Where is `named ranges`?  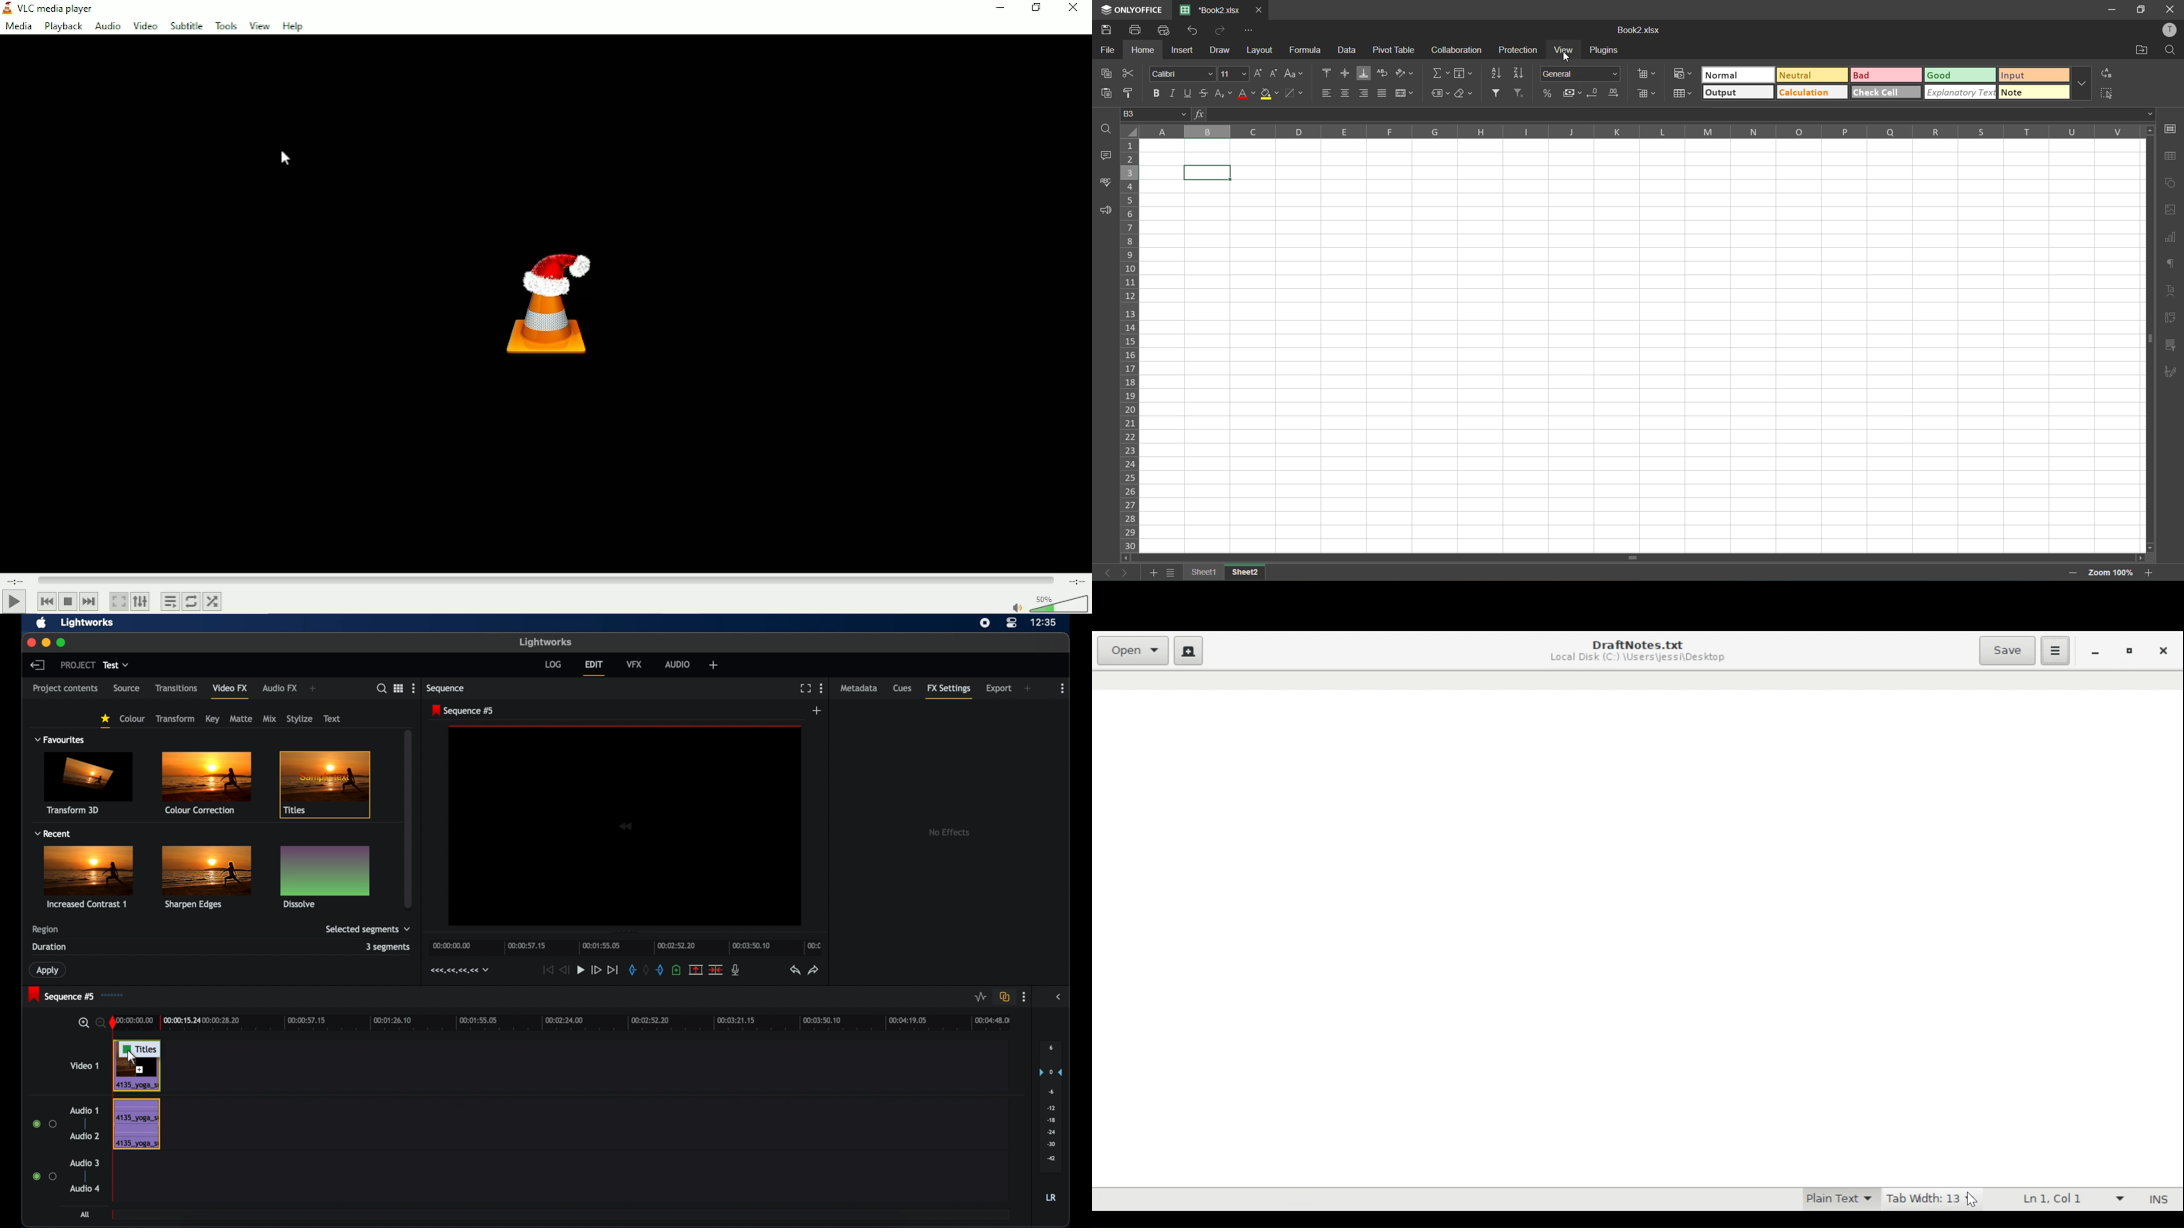
named ranges is located at coordinates (1444, 94).